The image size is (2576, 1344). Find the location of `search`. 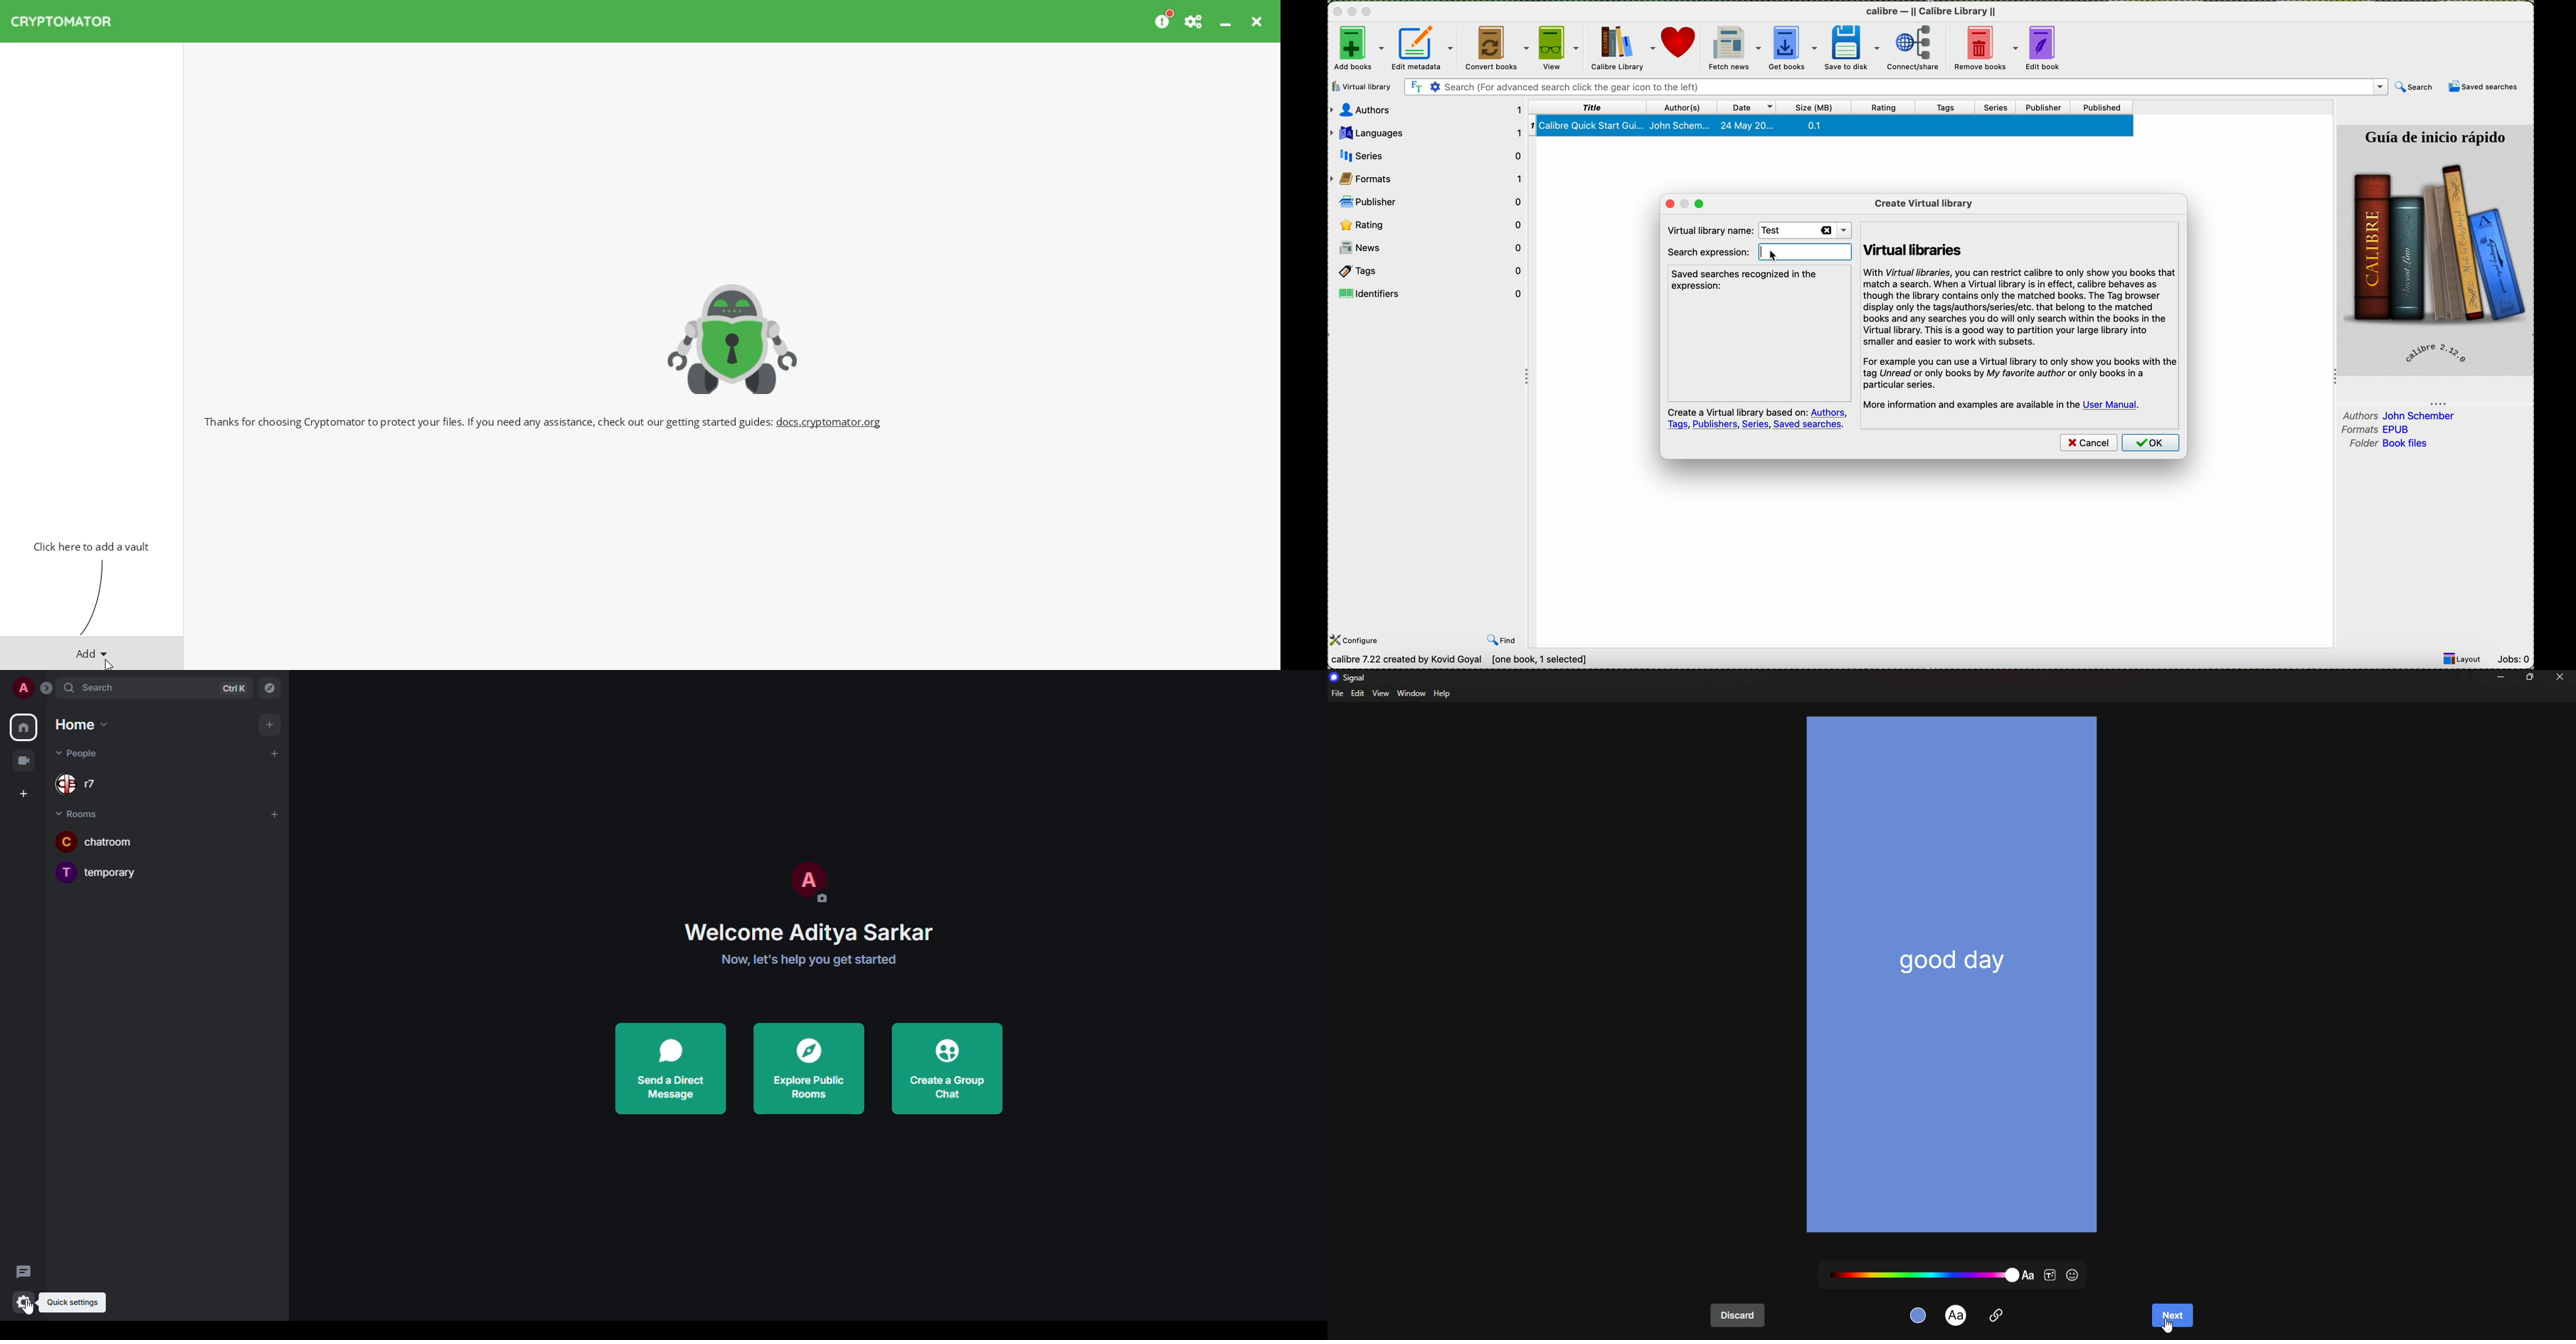

search is located at coordinates (2414, 87).